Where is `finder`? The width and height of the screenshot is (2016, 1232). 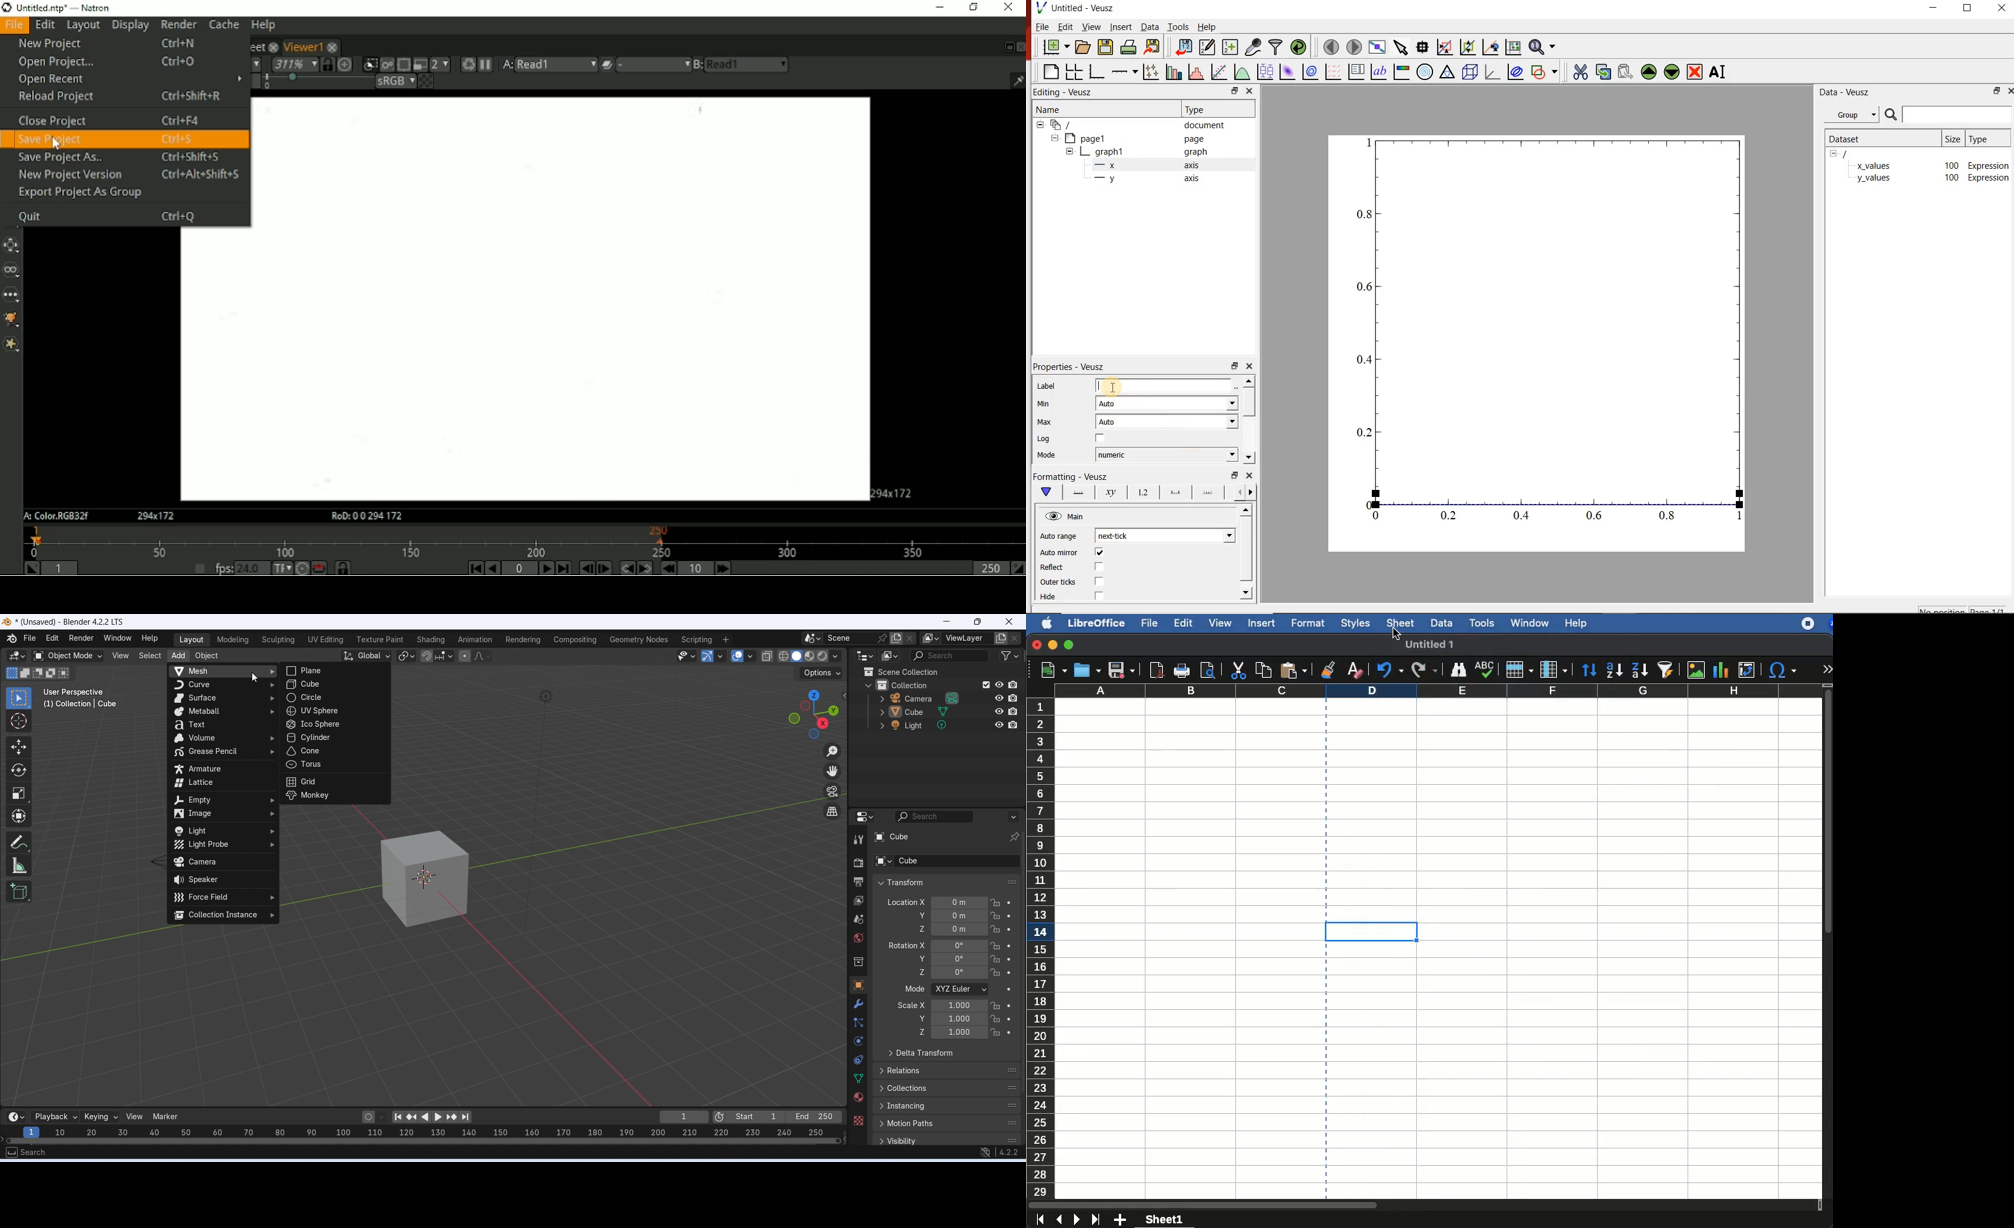 finder is located at coordinates (1460, 670).